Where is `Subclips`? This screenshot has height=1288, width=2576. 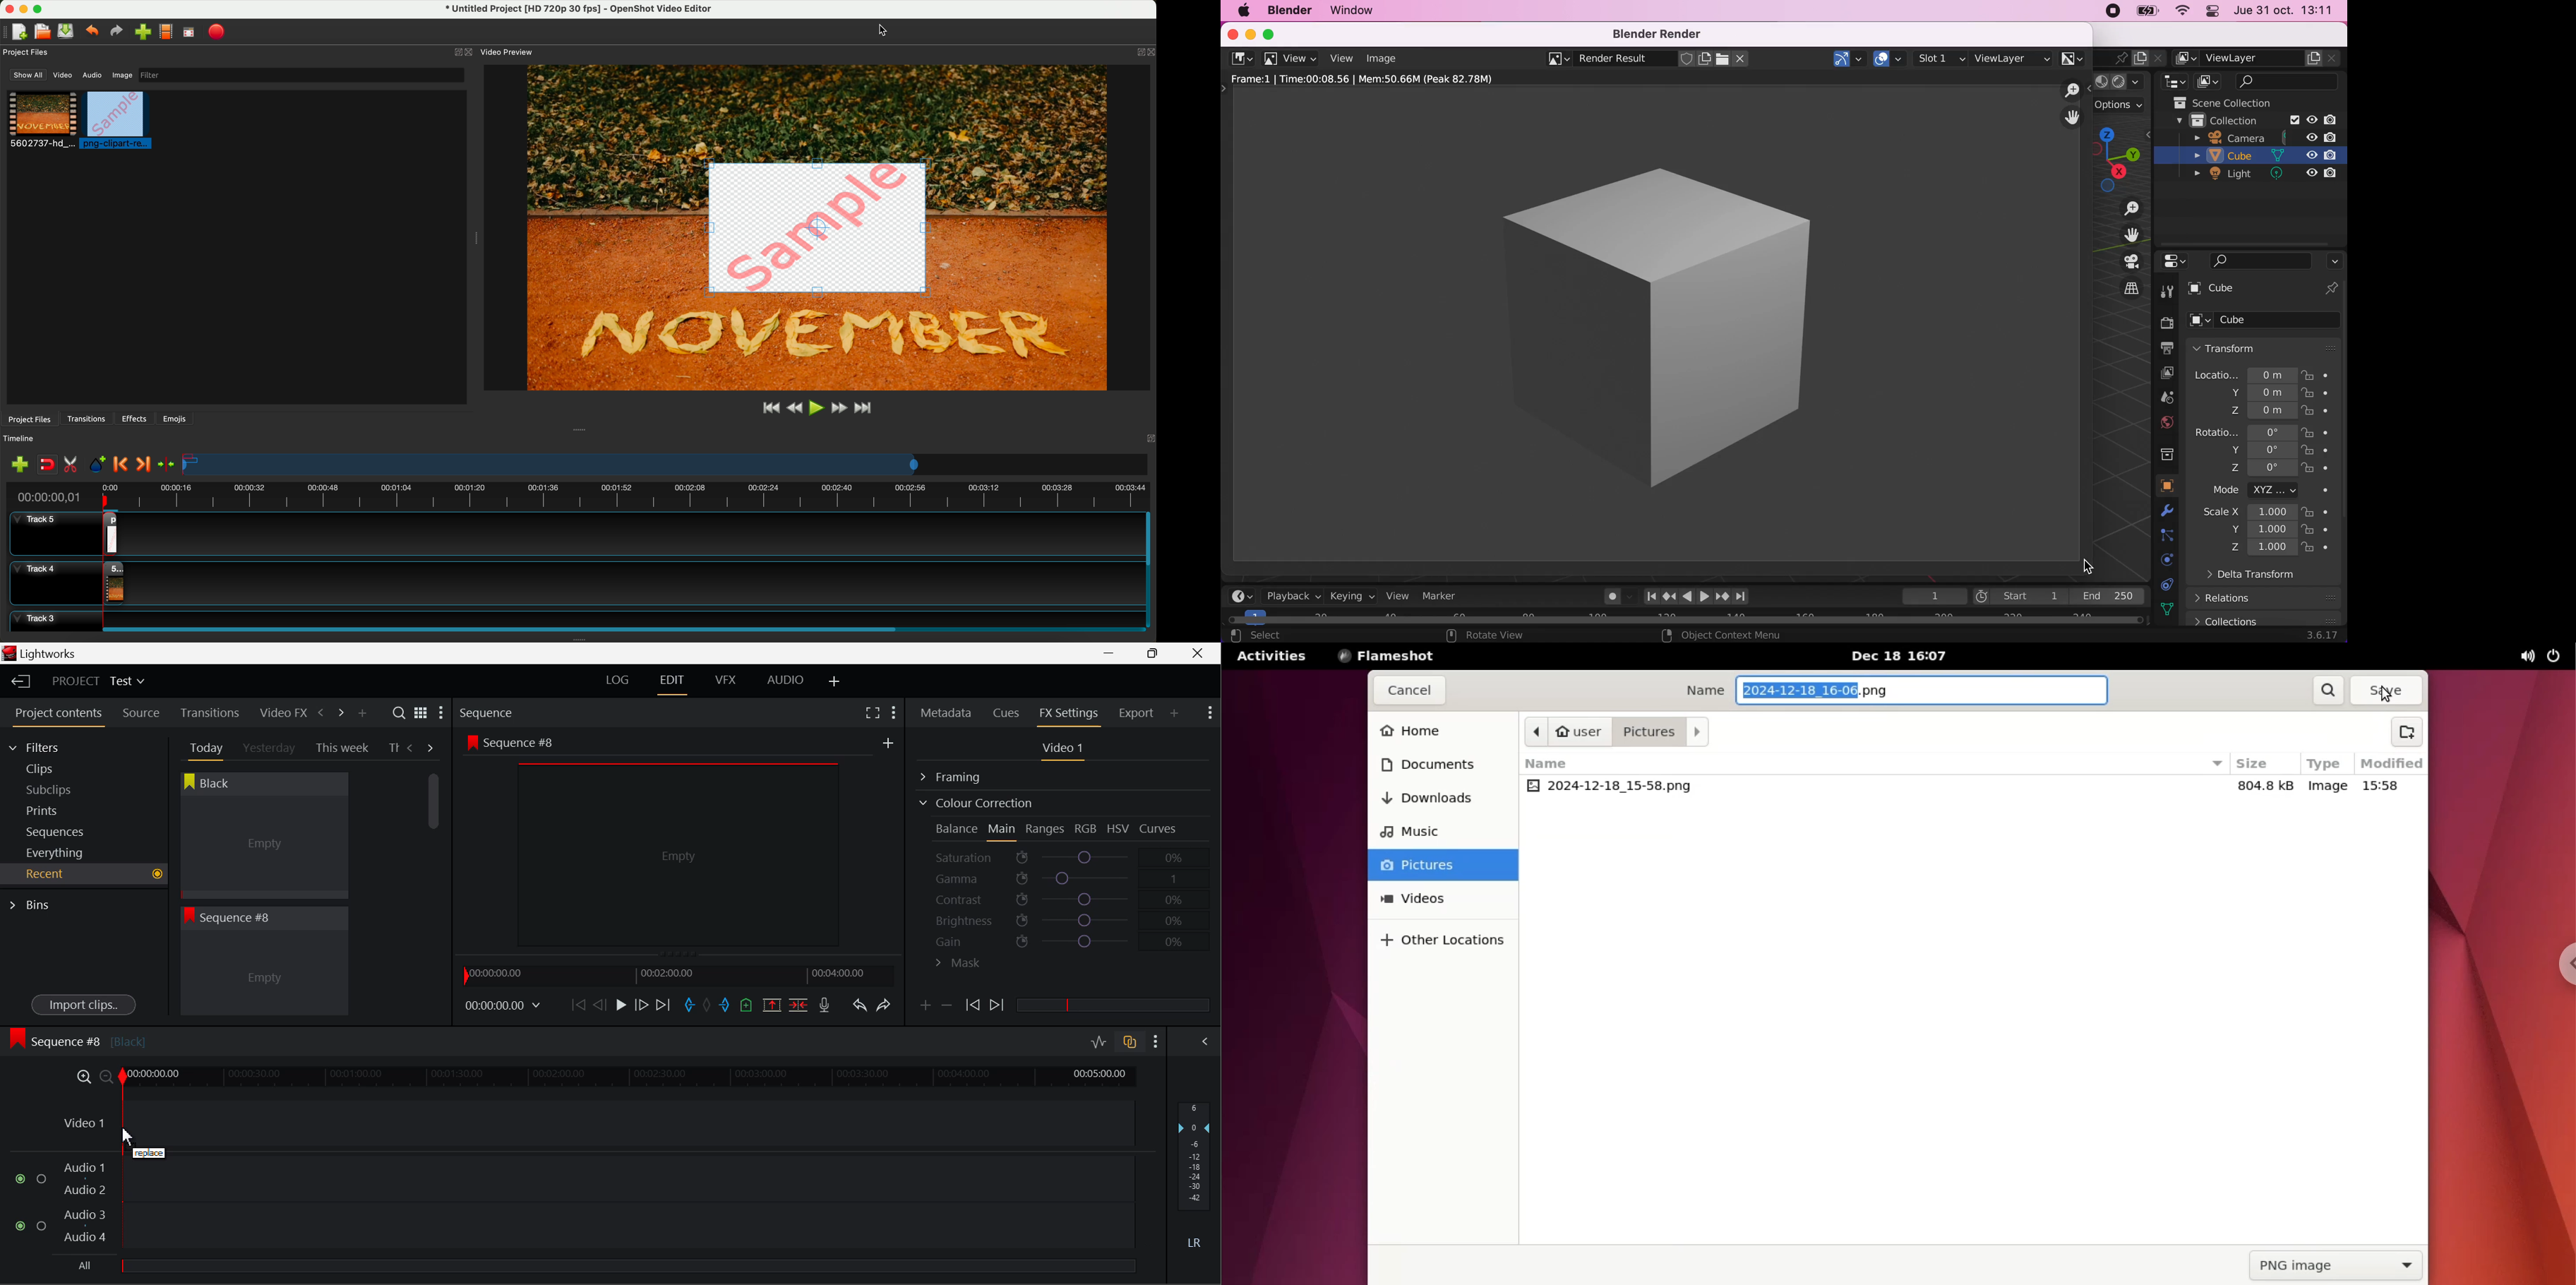 Subclips is located at coordinates (61, 789).